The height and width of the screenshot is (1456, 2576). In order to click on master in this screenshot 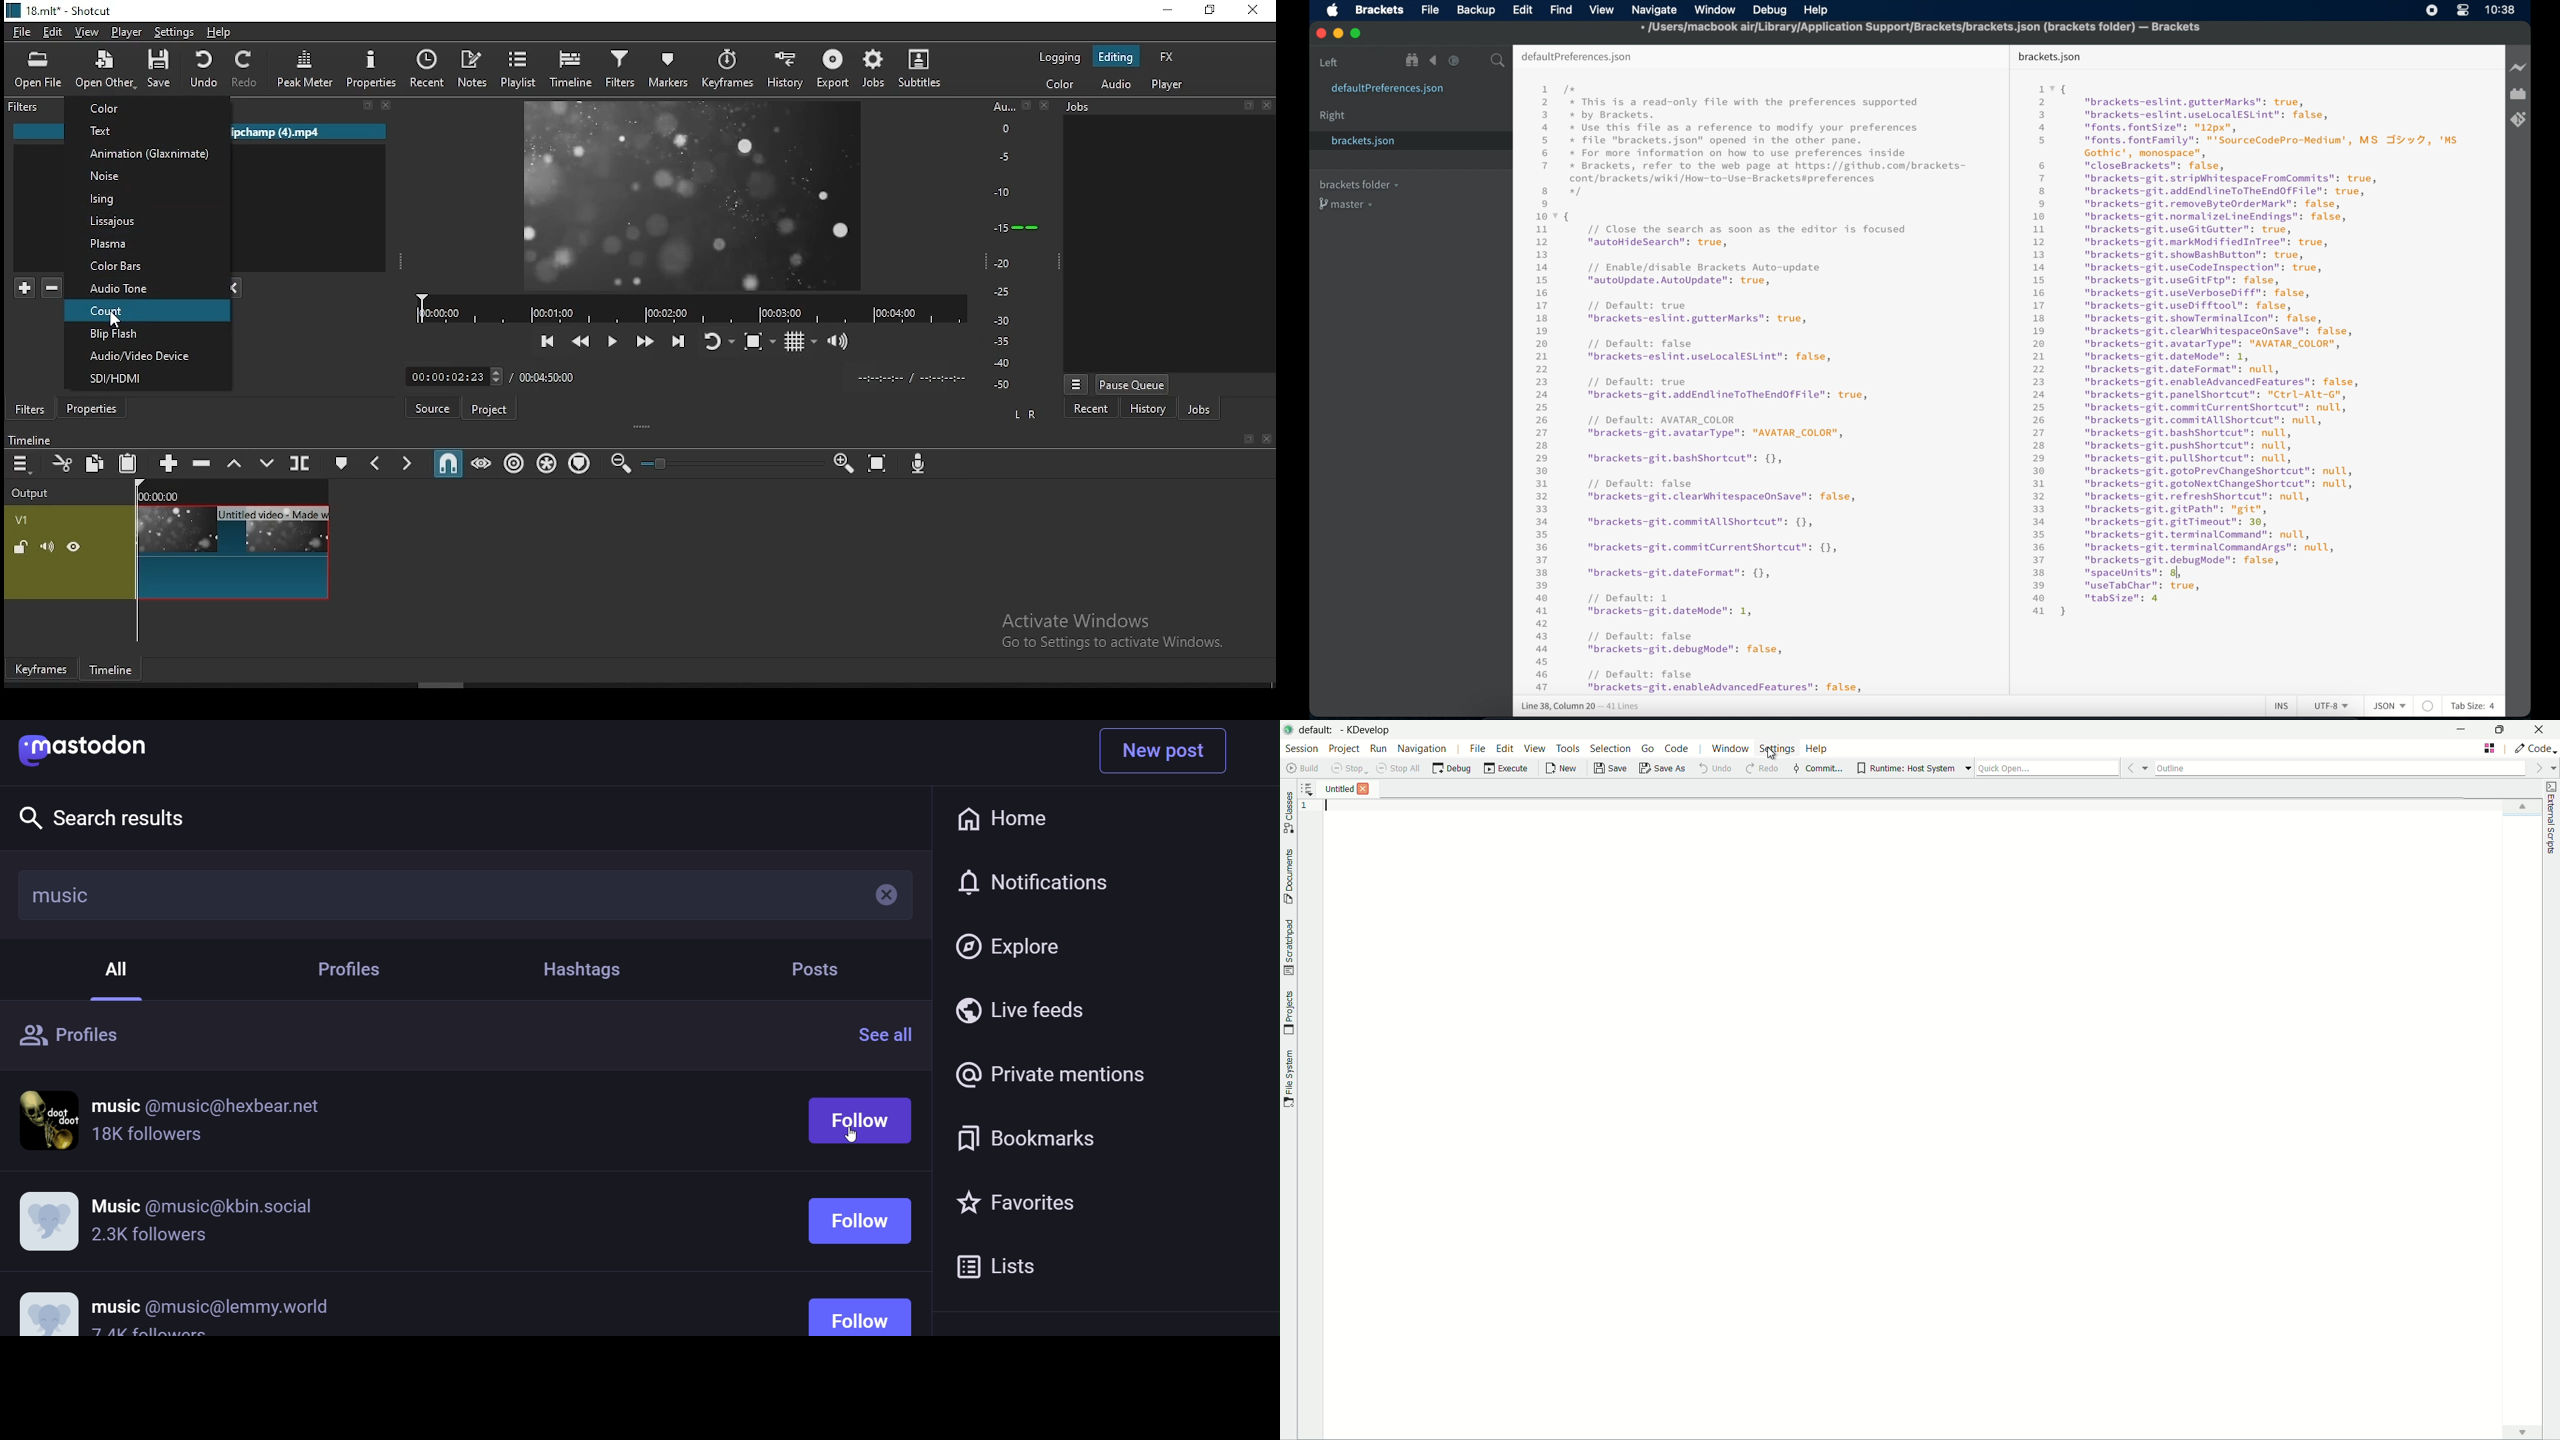, I will do `click(1347, 204)`.